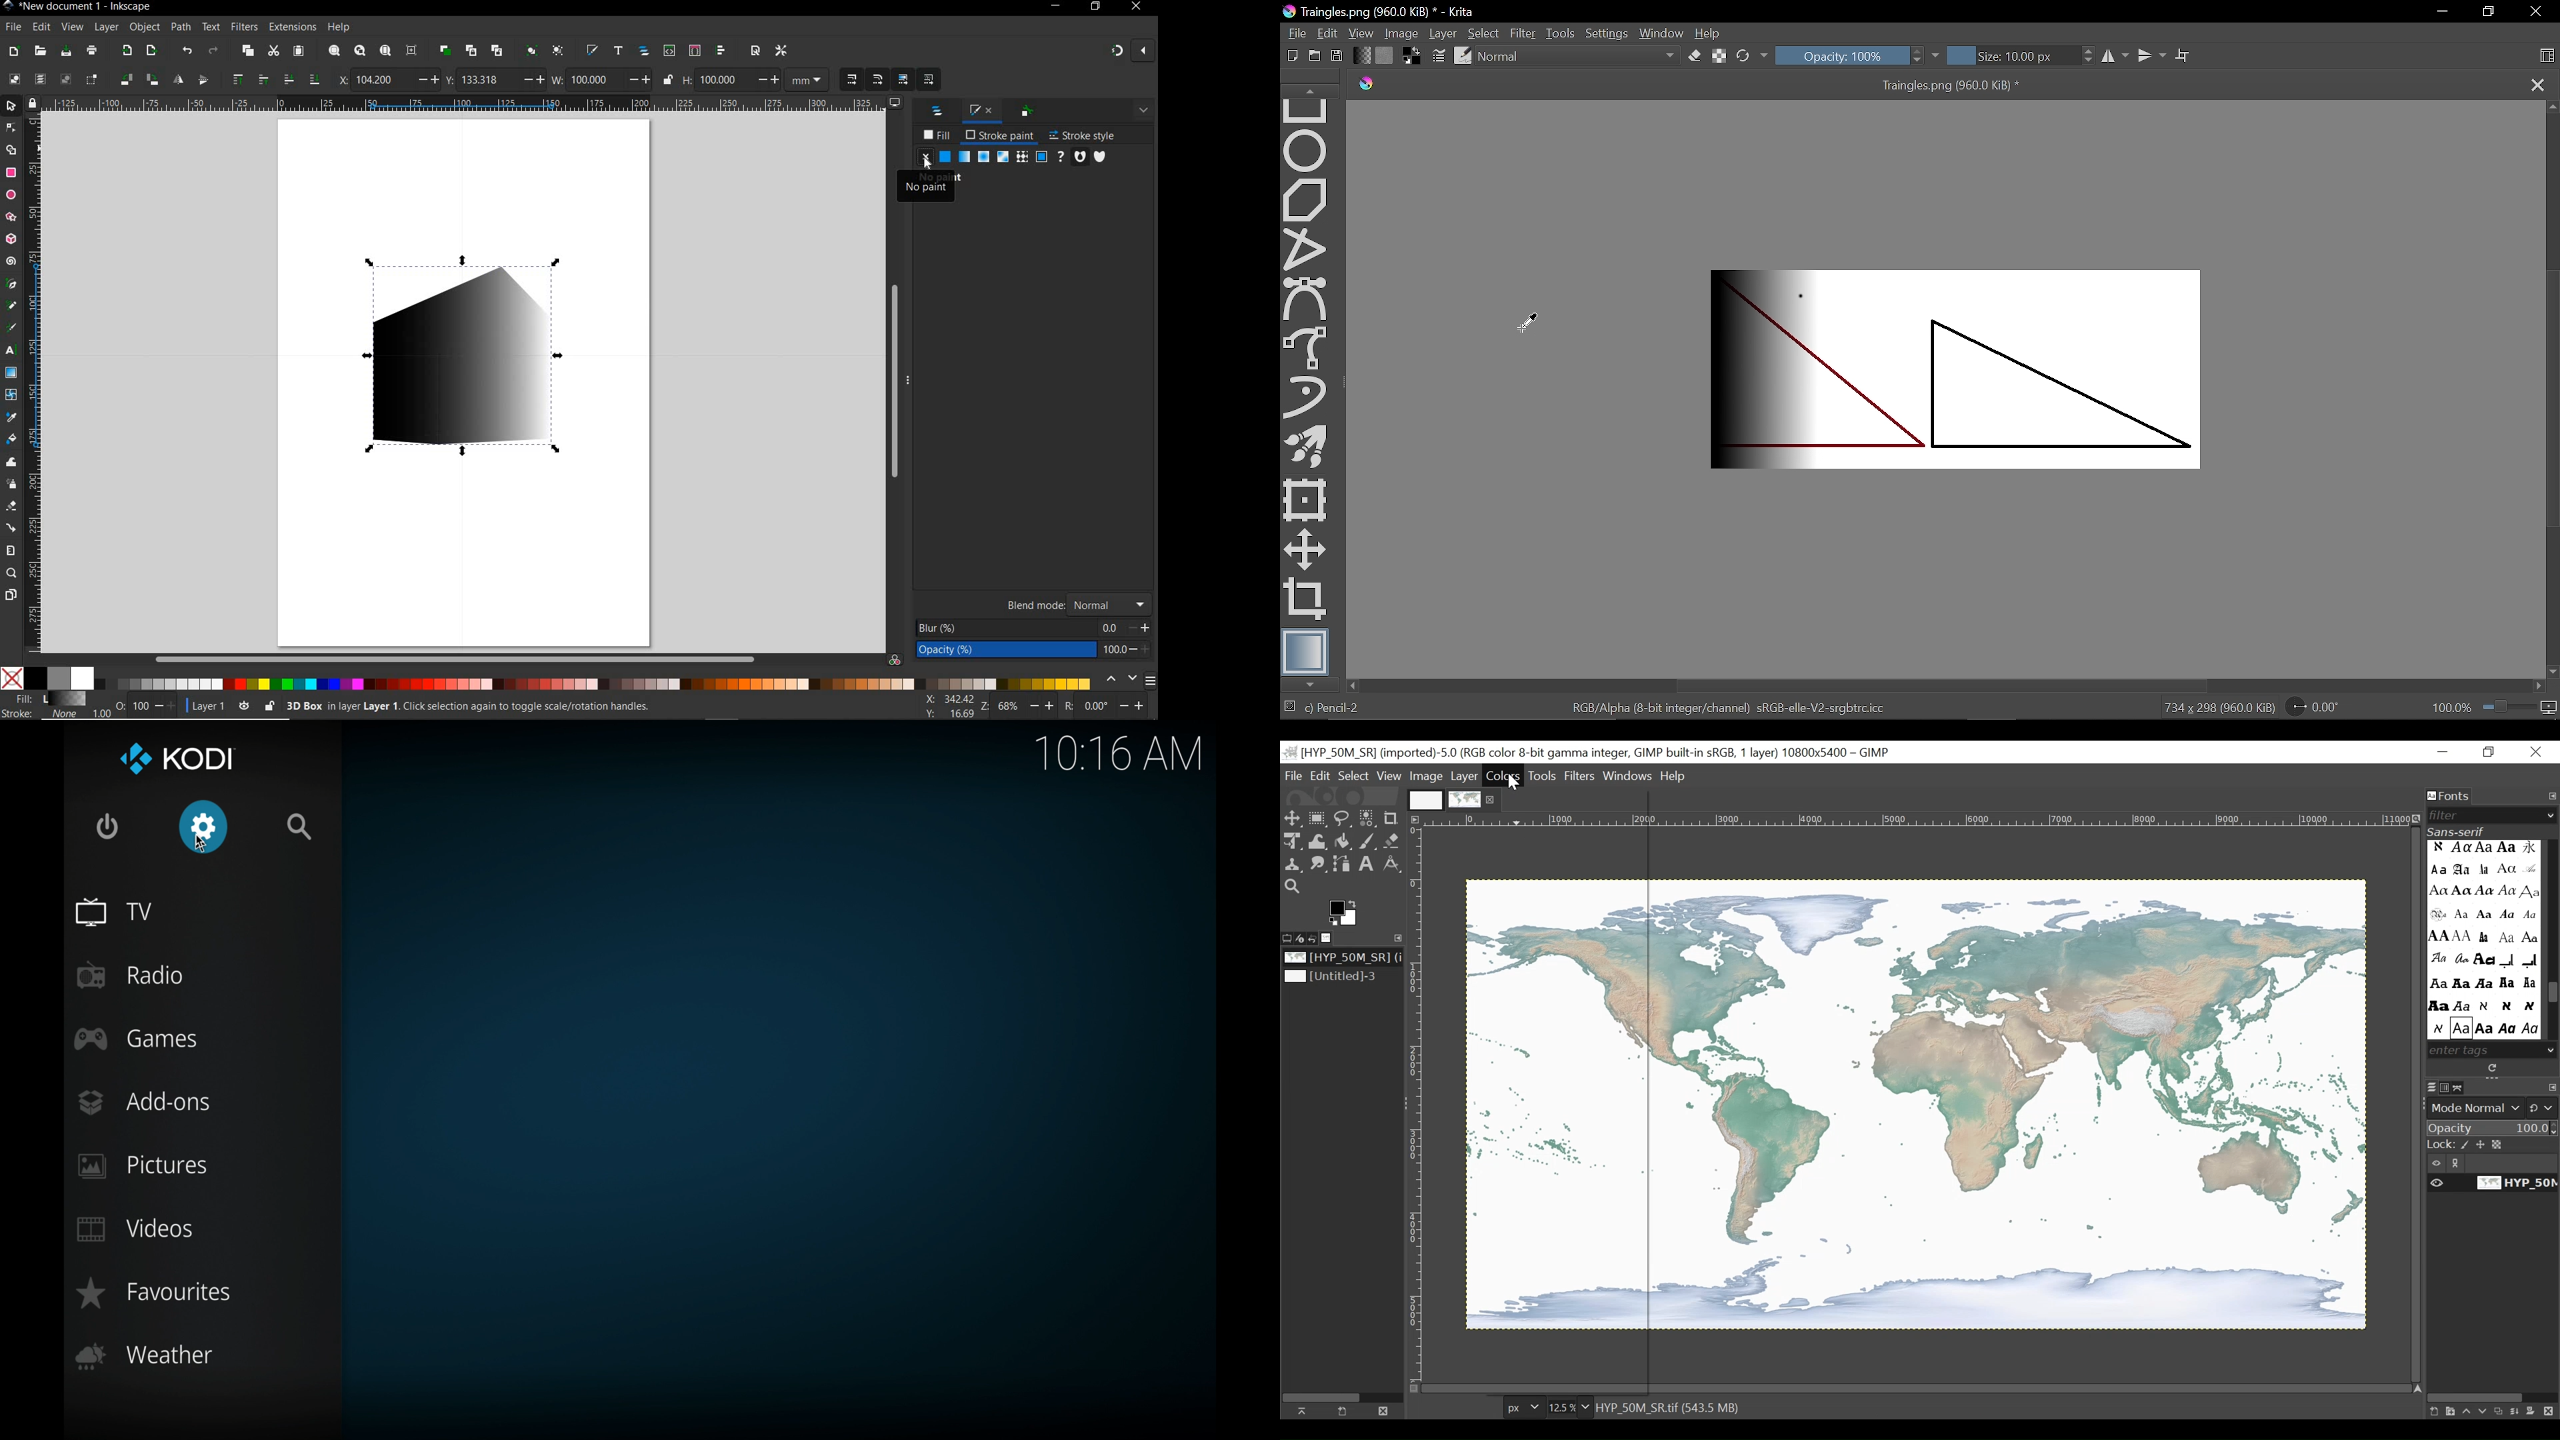  Describe the element at coordinates (2218, 708) in the screenshot. I see `734 x 298 (960.0 KiB)` at that location.